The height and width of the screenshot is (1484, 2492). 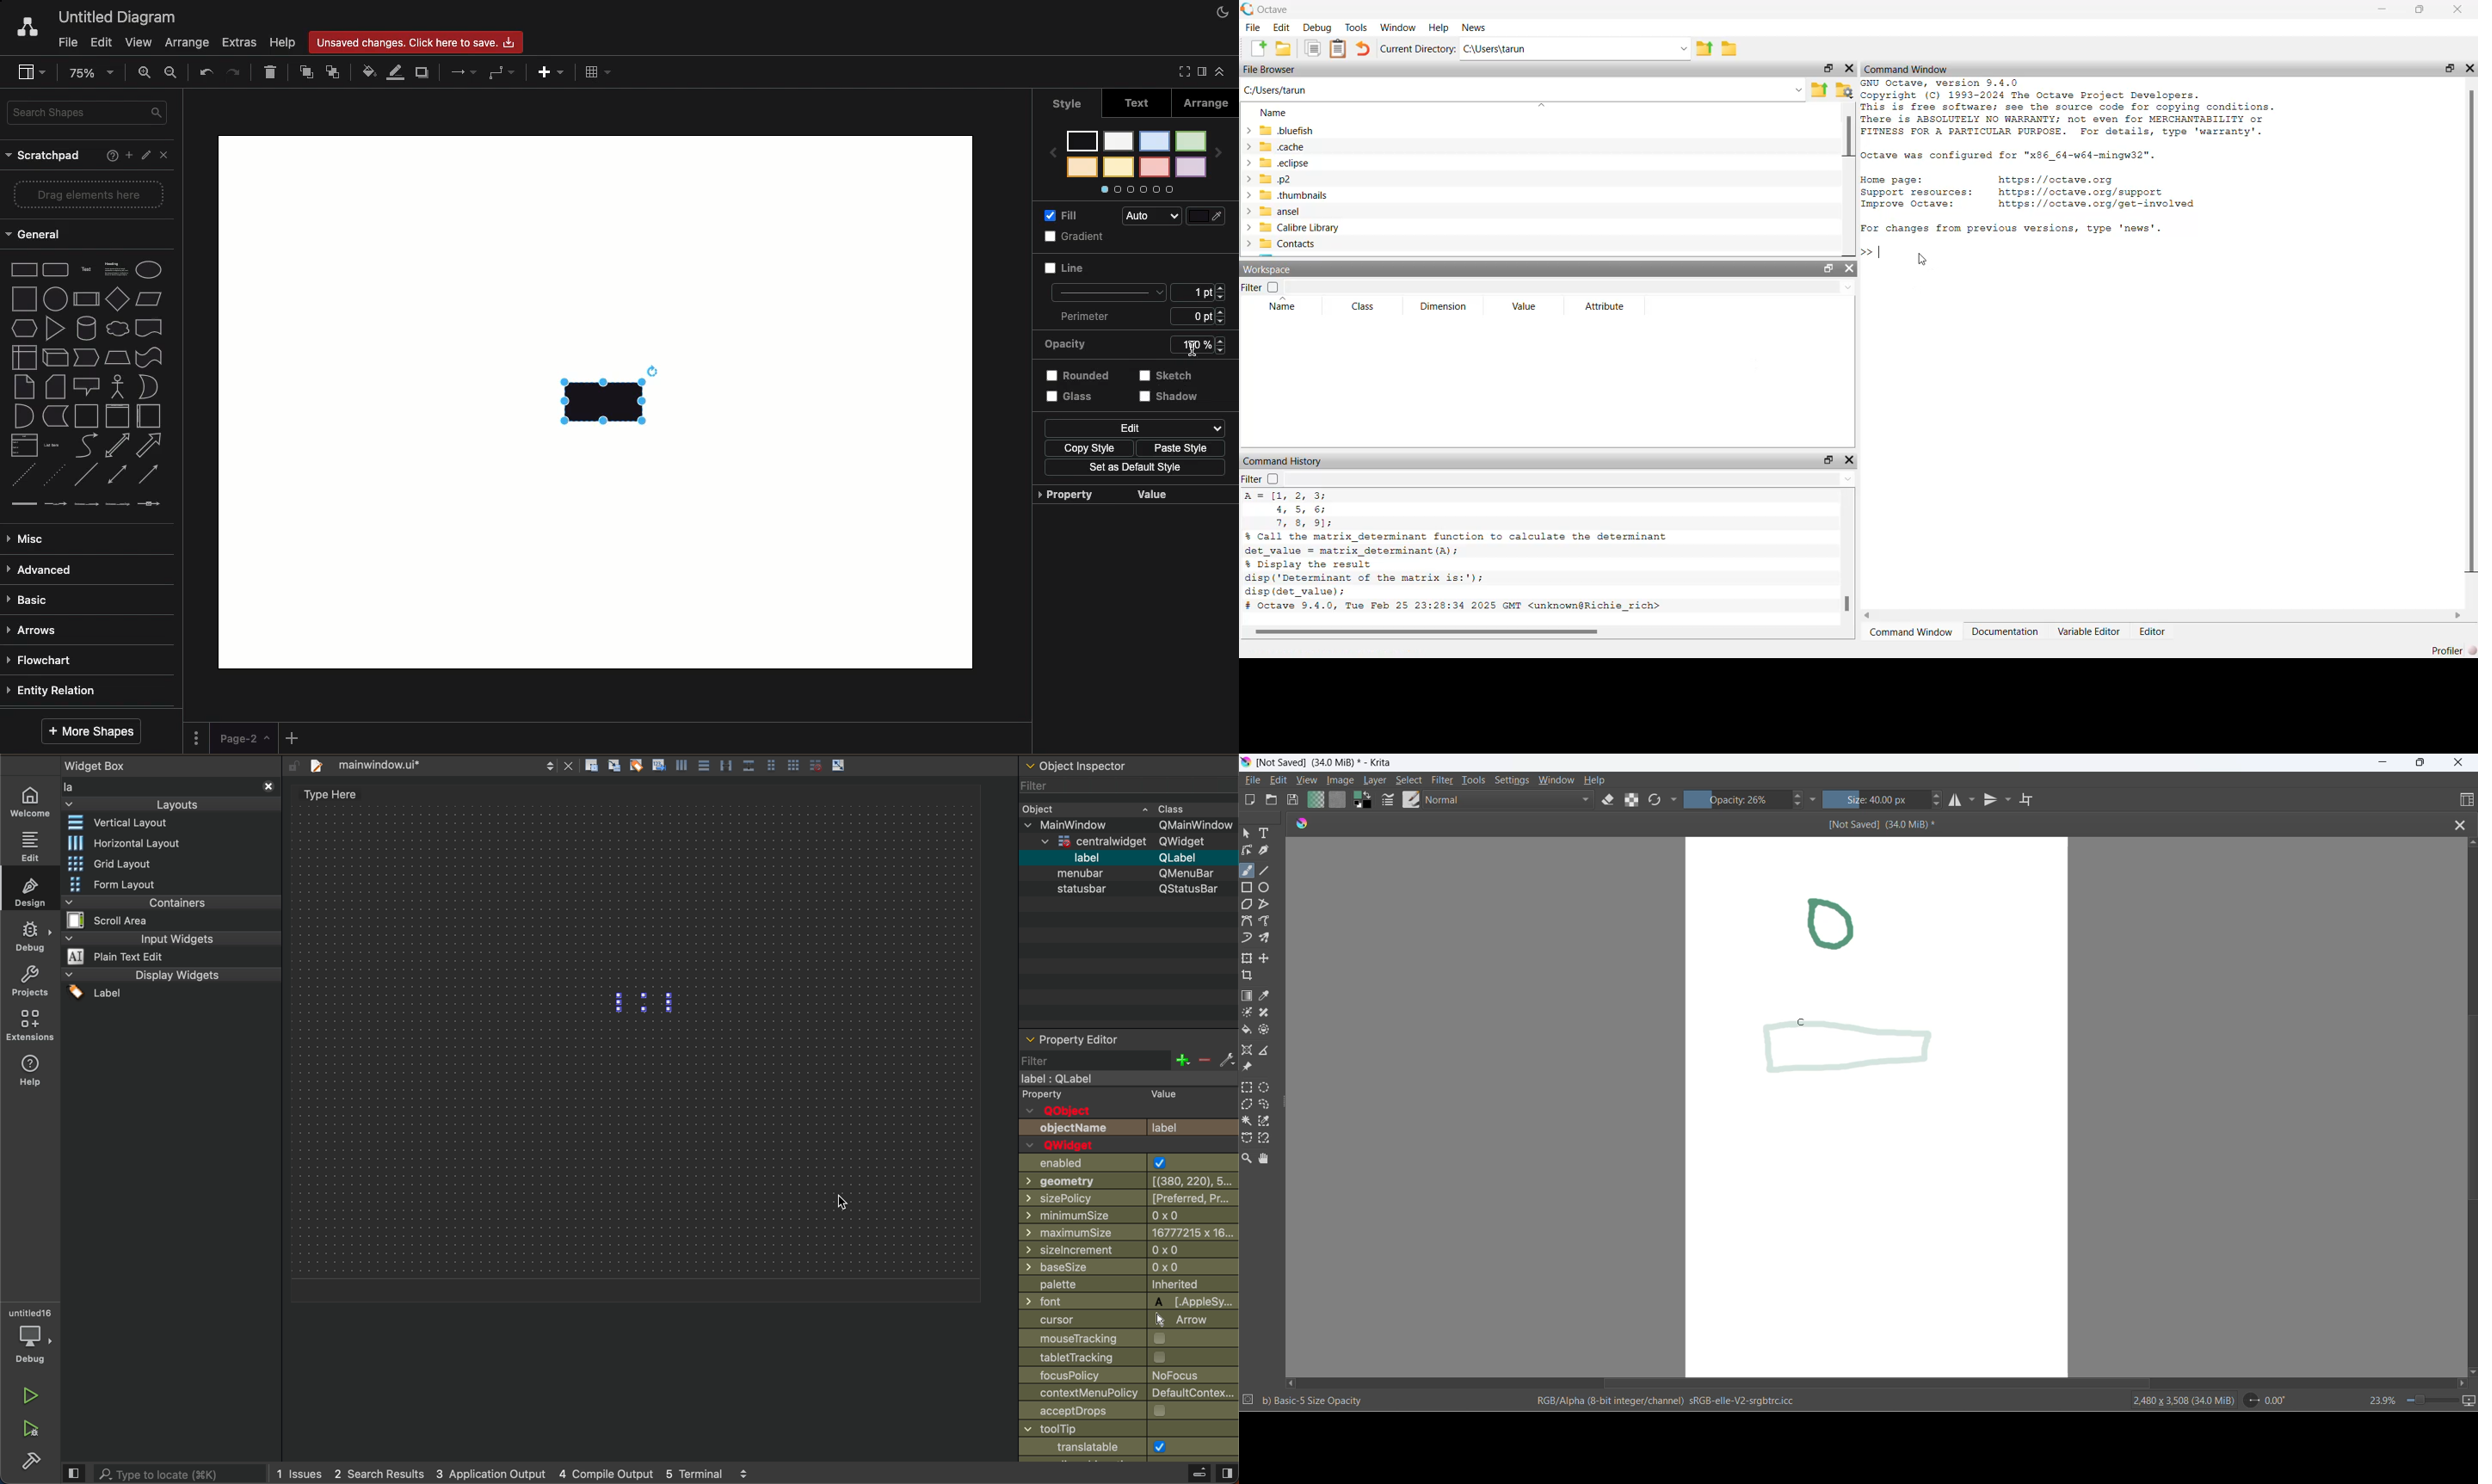 What do you see at coordinates (114, 359) in the screenshot?
I see `trapezoid` at bounding box center [114, 359].